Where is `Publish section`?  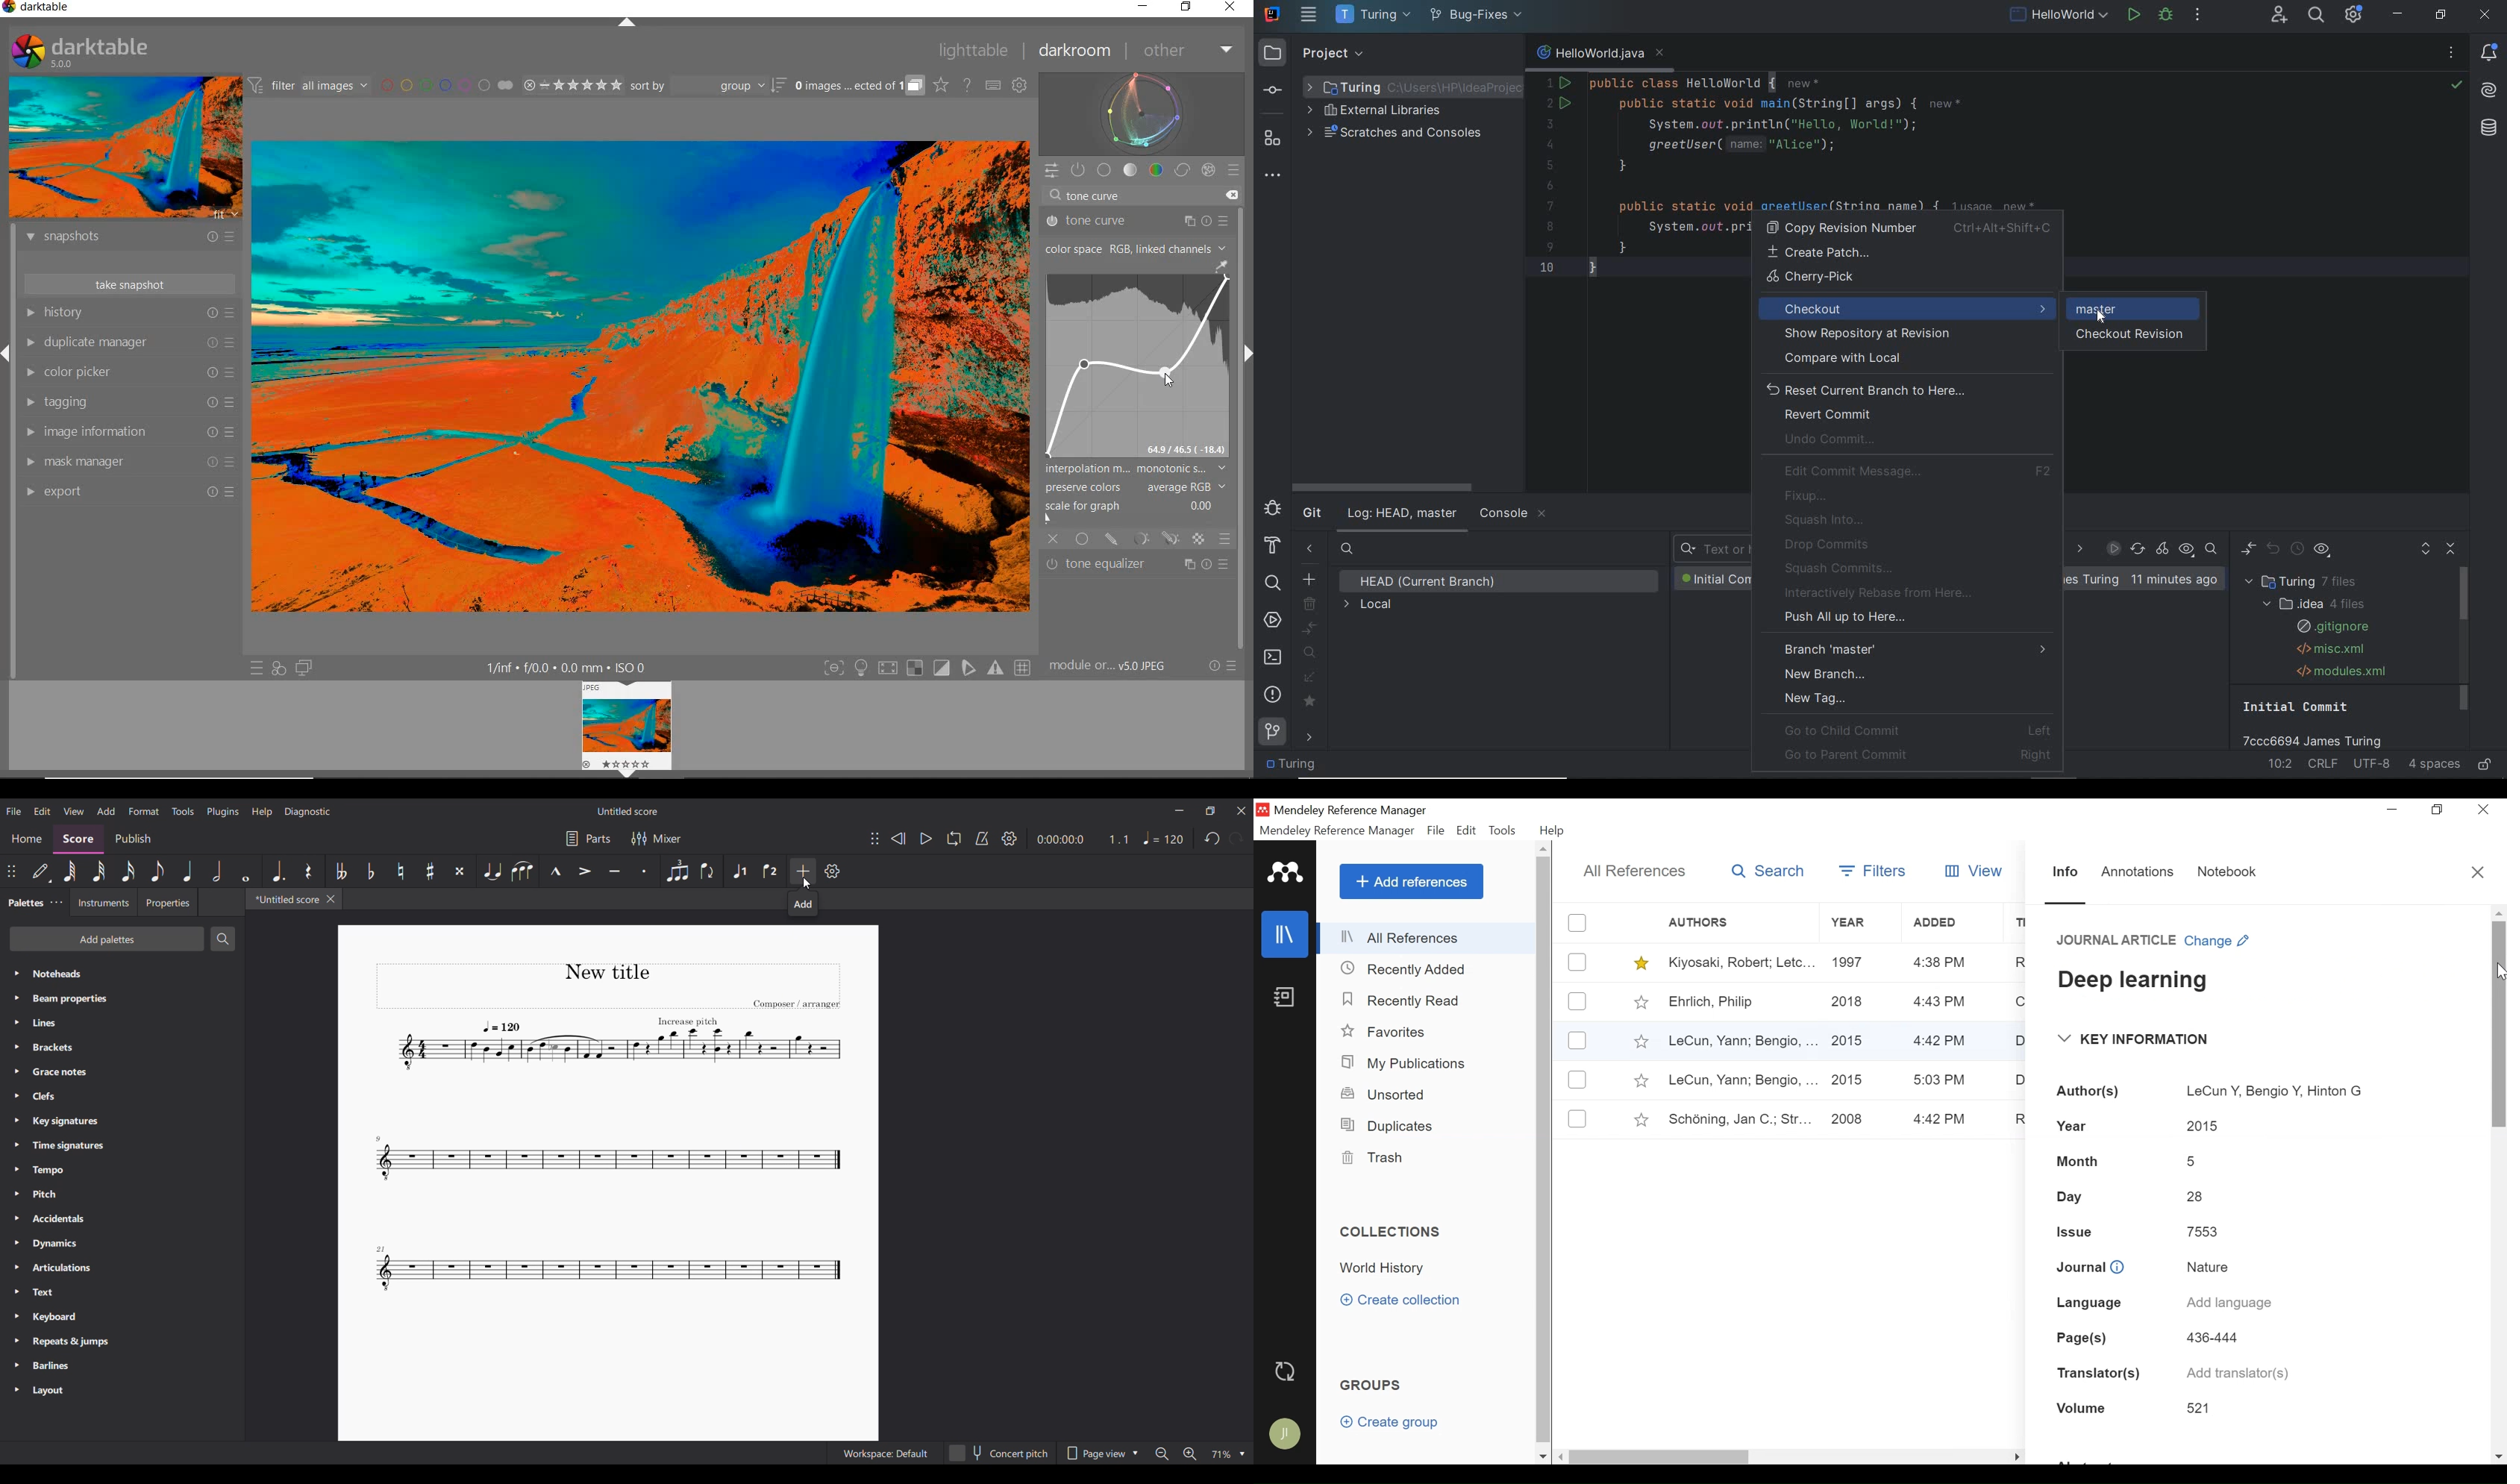
Publish section is located at coordinates (133, 839).